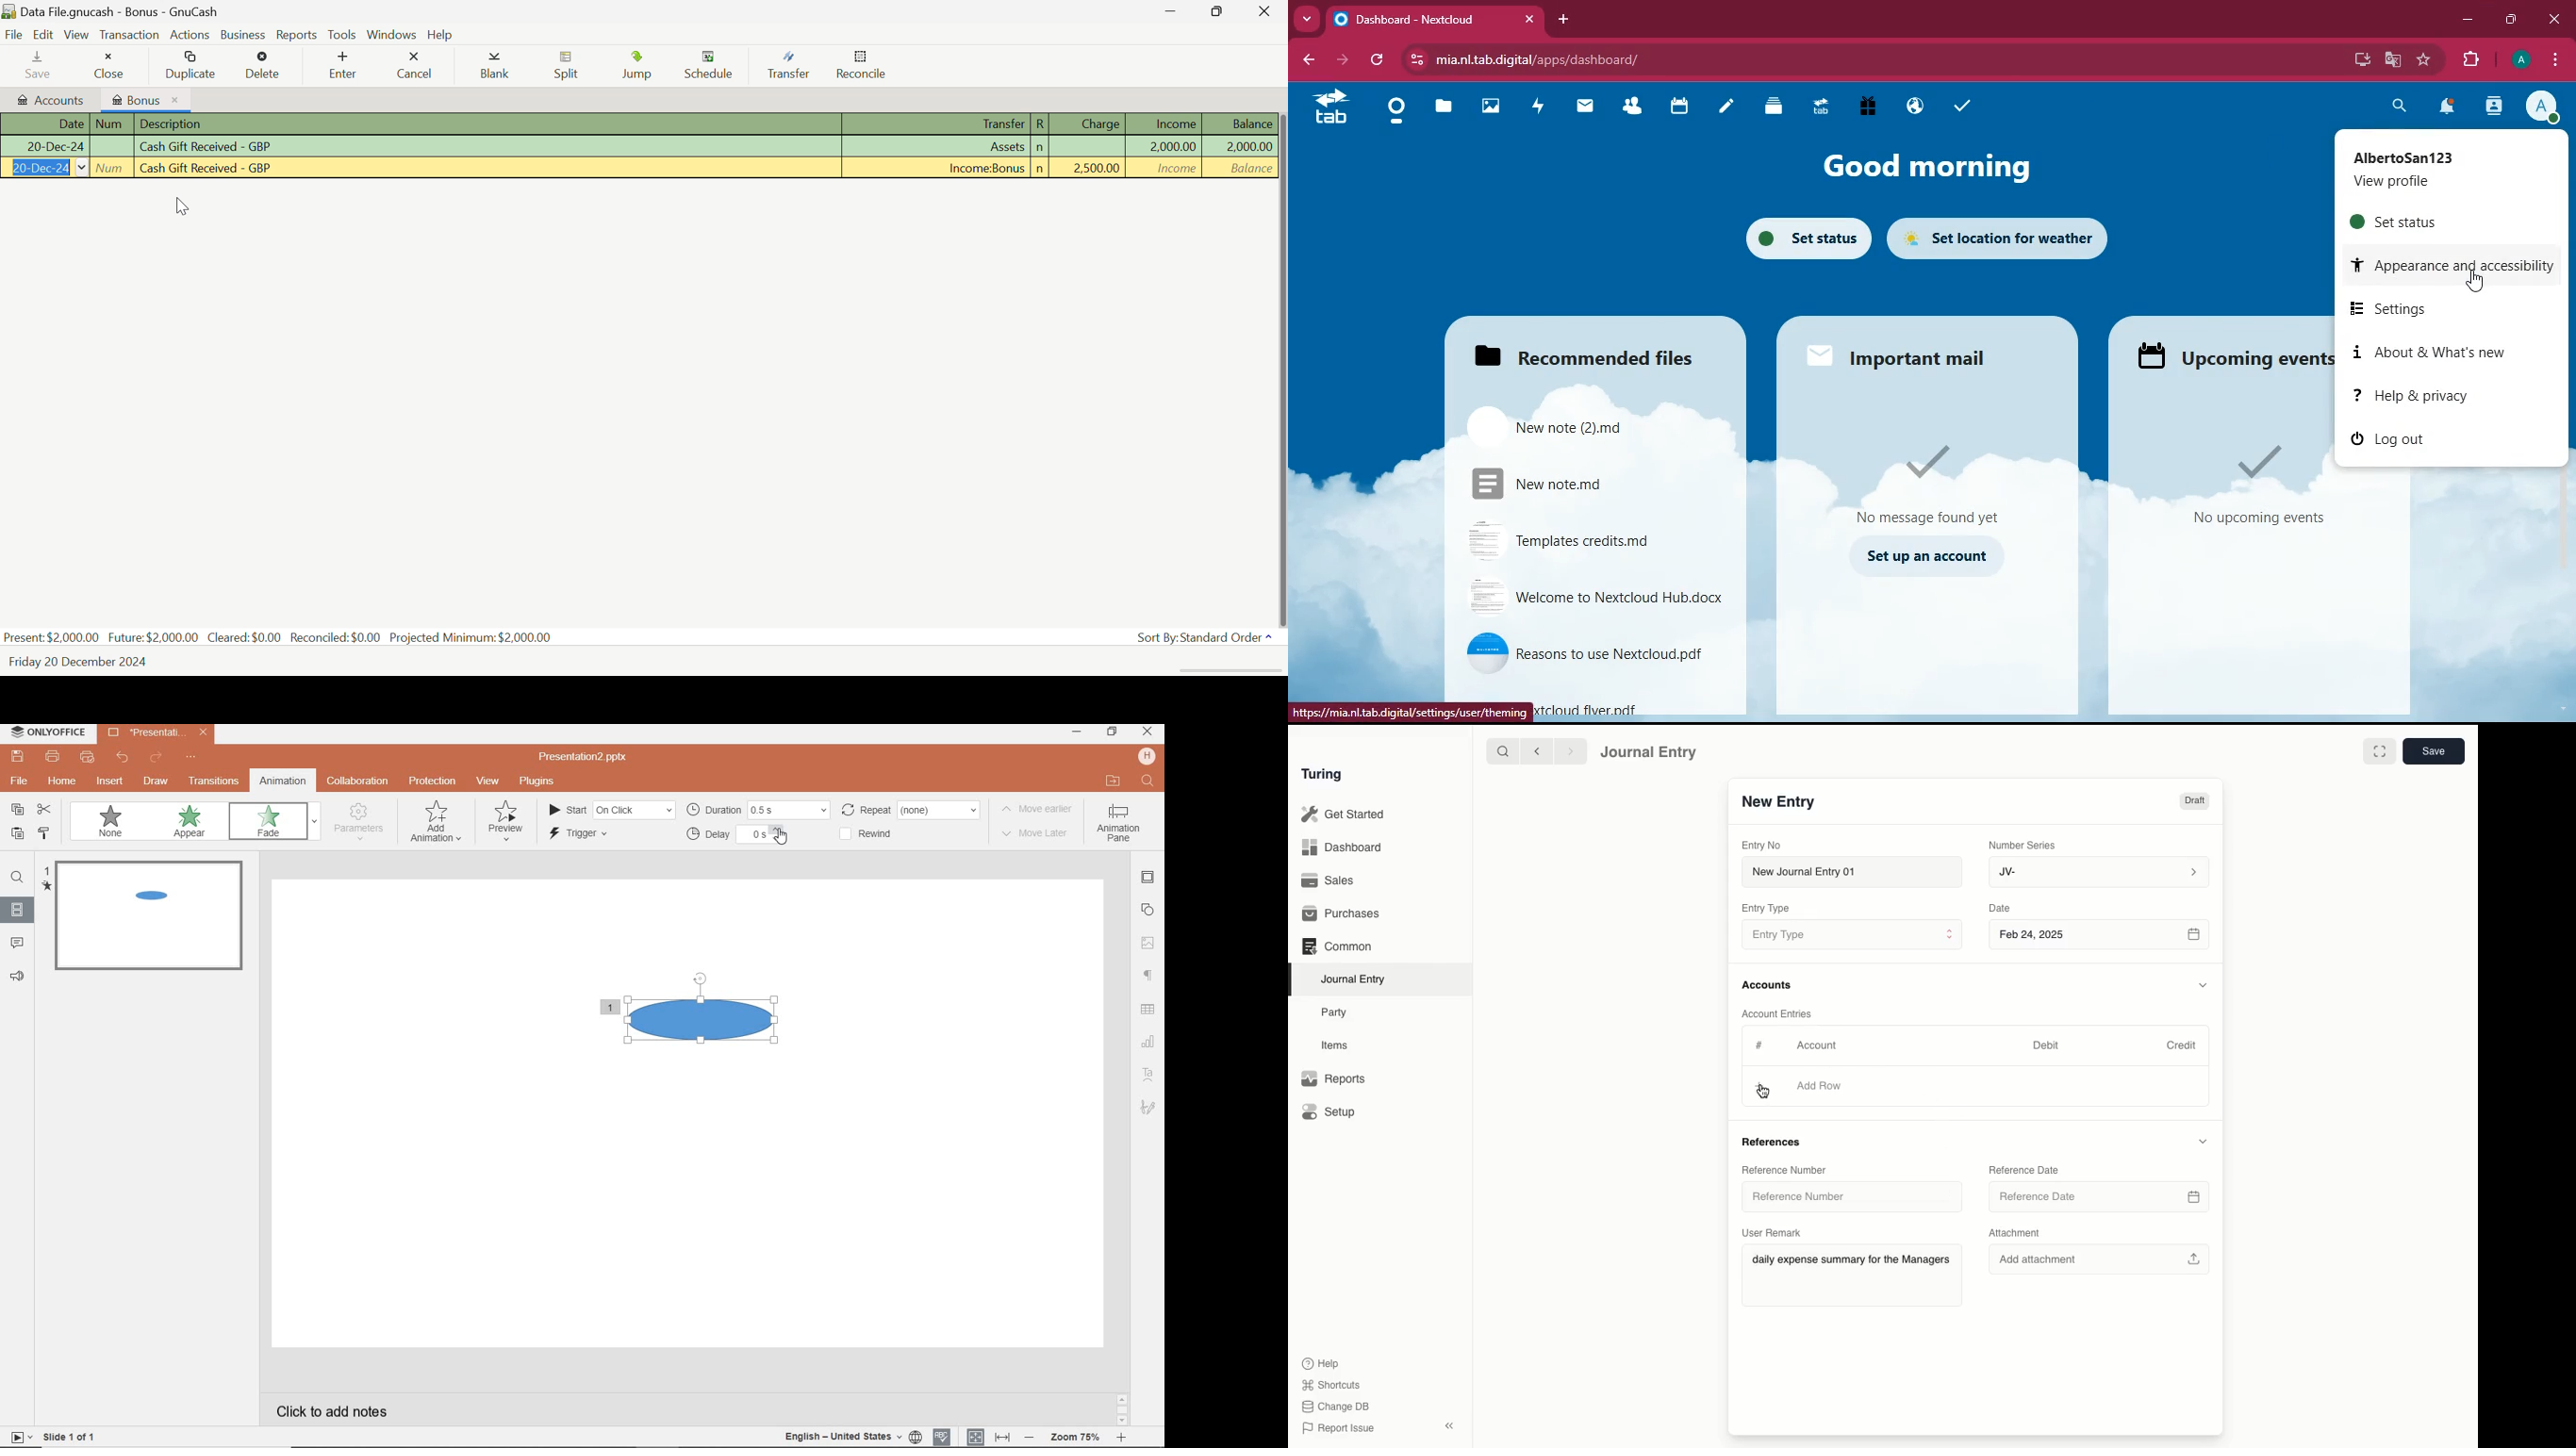 The image size is (2576, 1456). I want to click on hp, so click(1147, 755).